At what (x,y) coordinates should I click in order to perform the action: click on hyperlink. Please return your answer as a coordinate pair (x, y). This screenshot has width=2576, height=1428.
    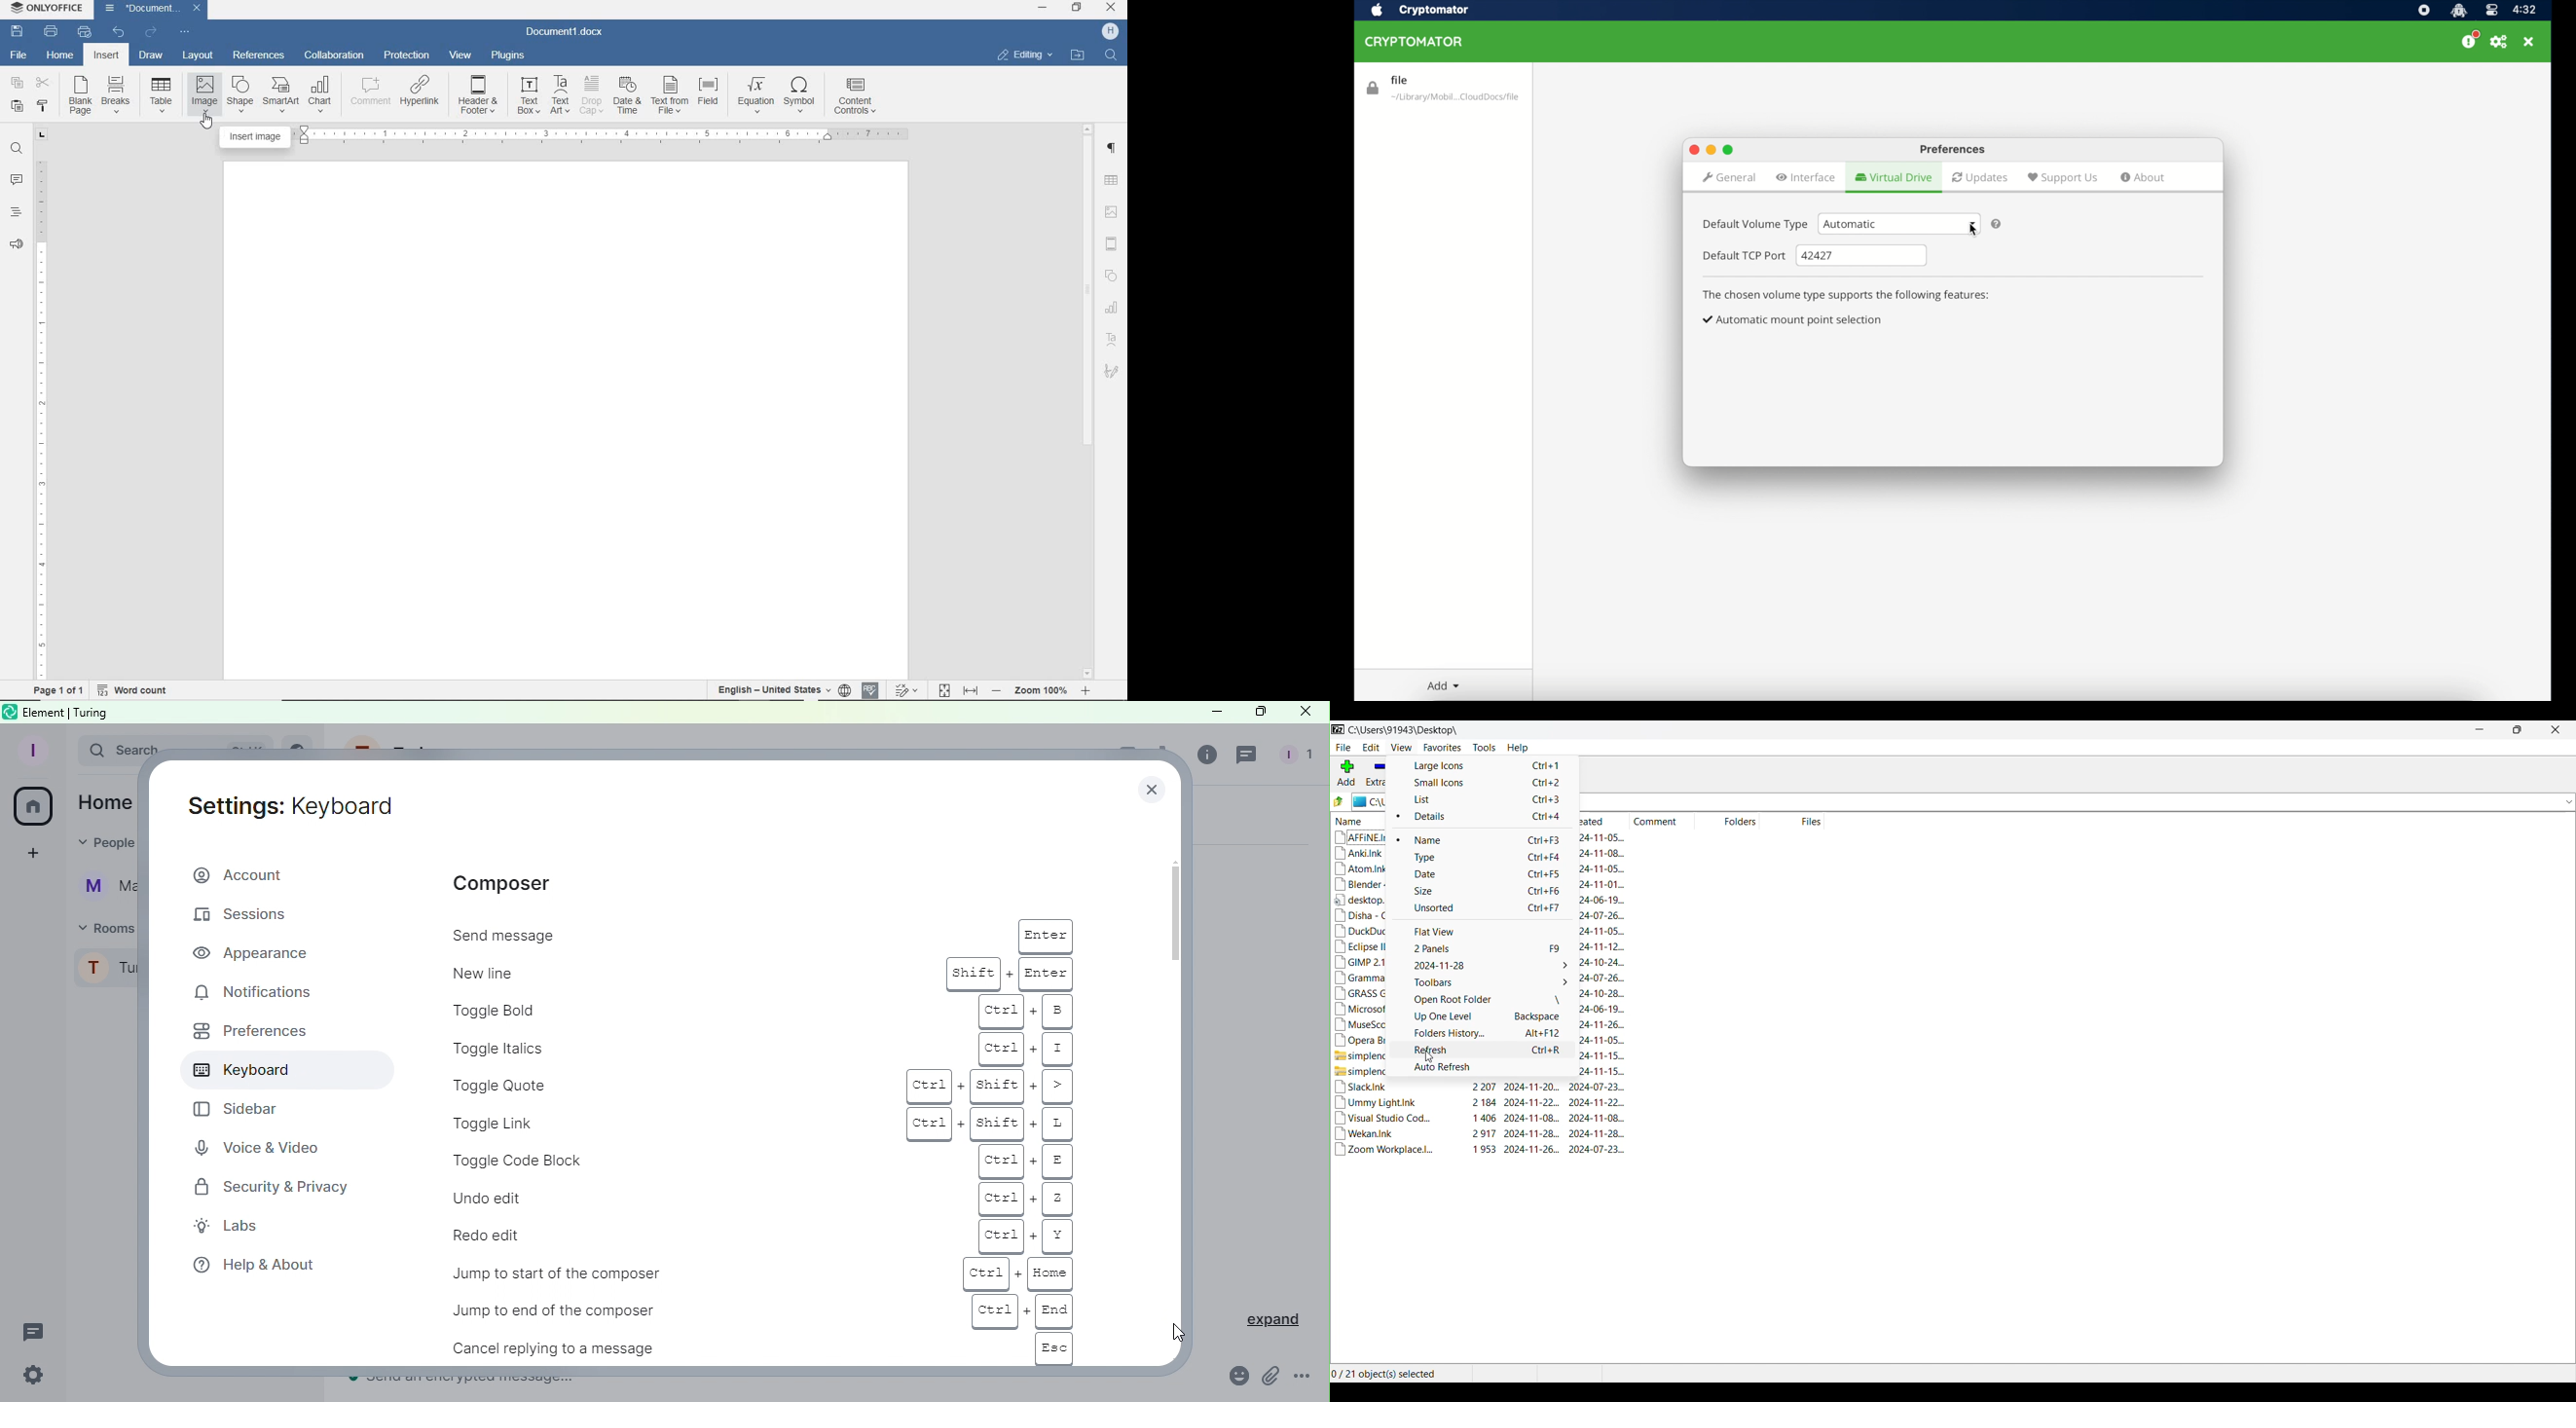
    Looking at the image, I should click on (420, 93).